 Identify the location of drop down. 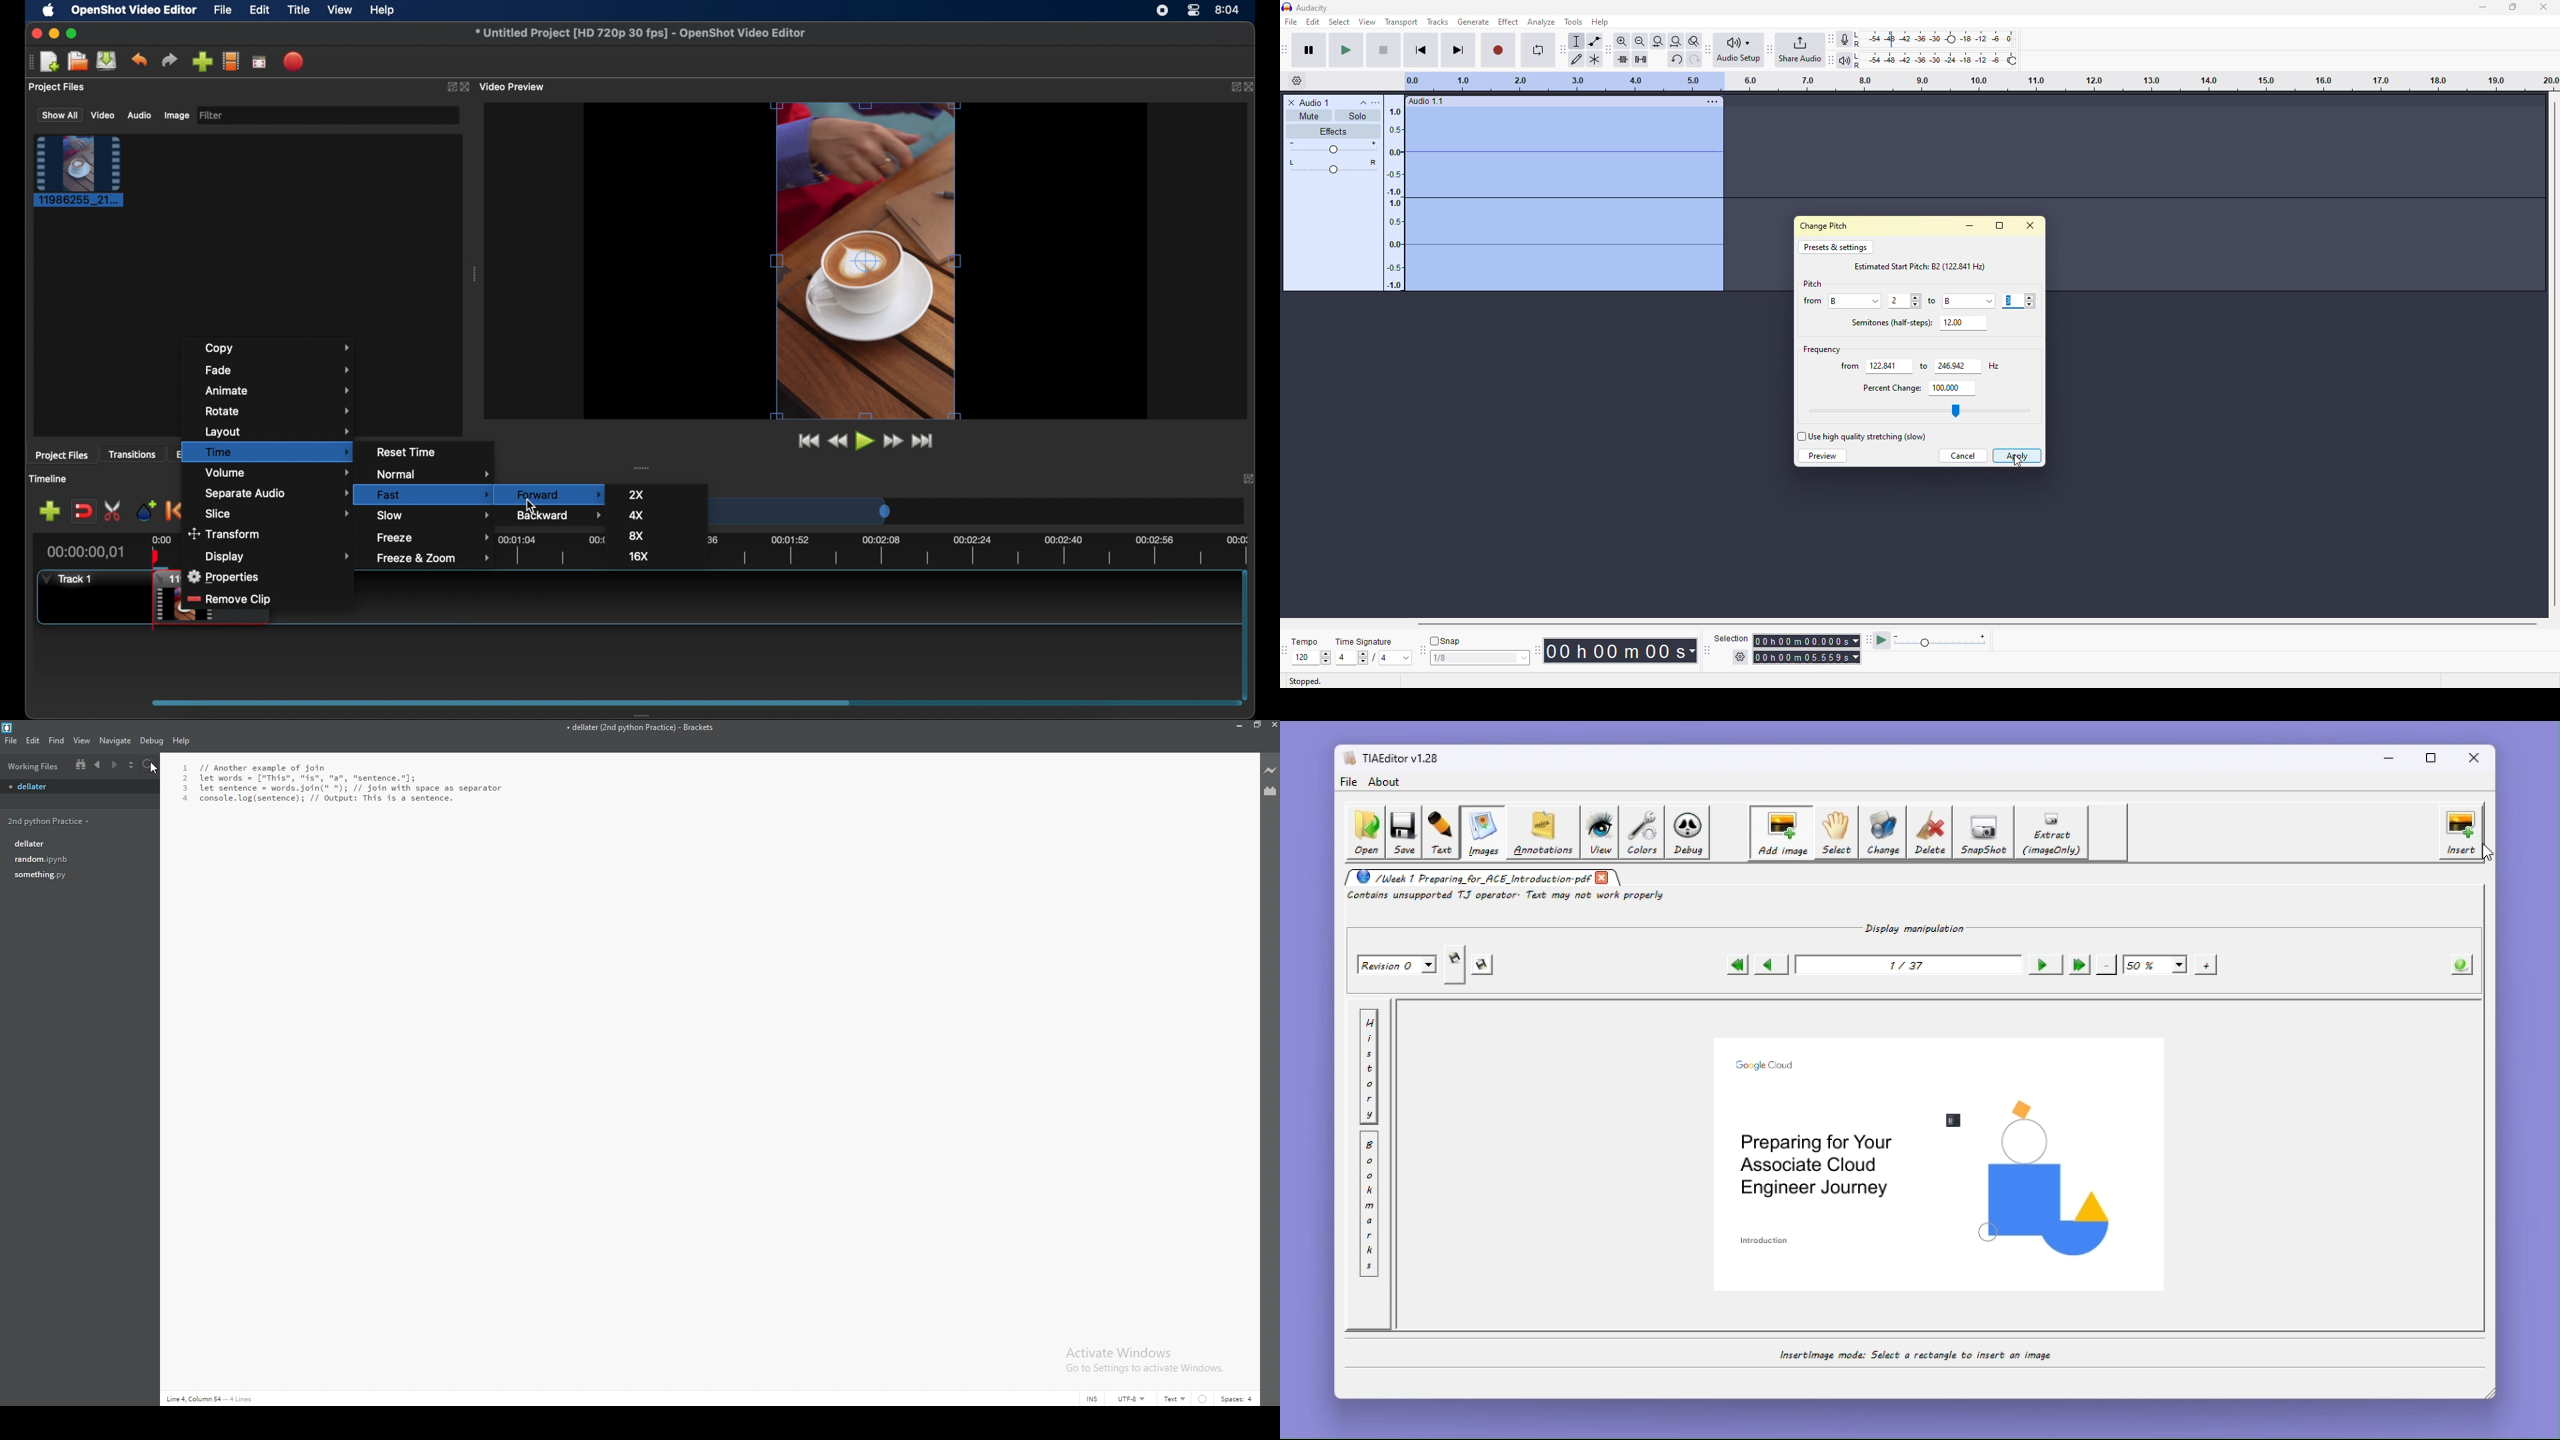
(1989, 300).